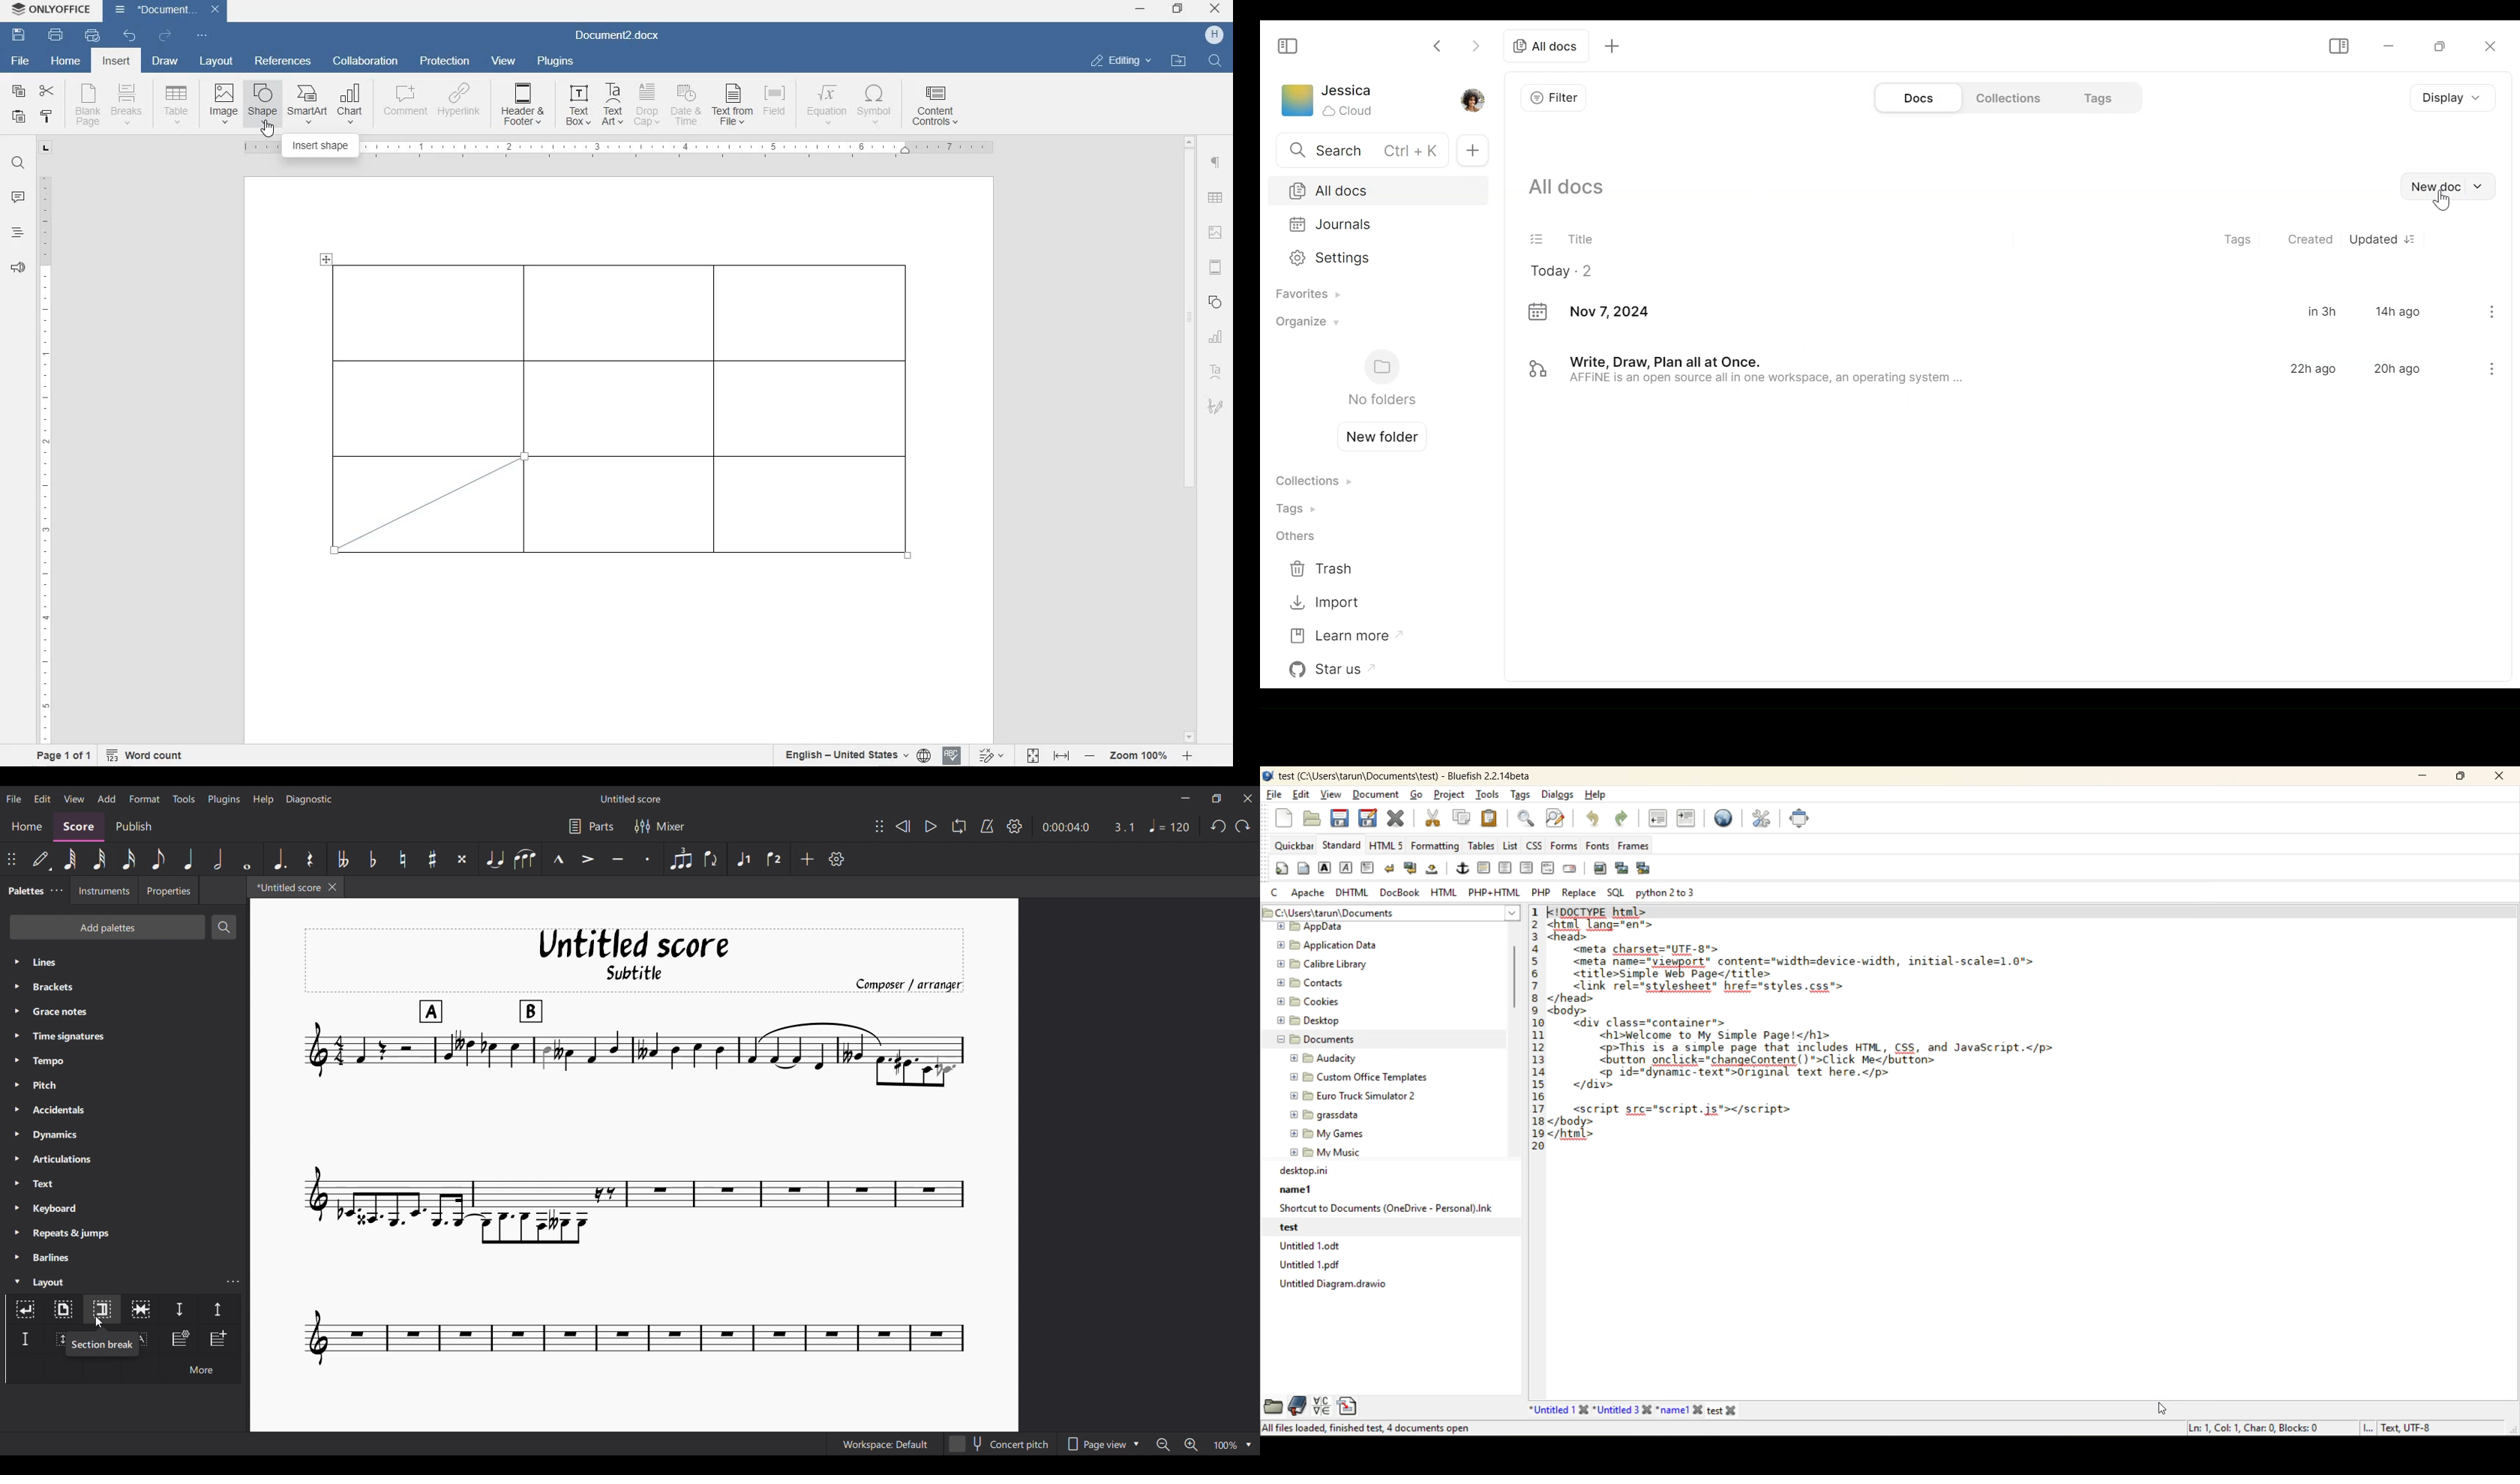  I want to click on DROP CAP, so click(648, 106).